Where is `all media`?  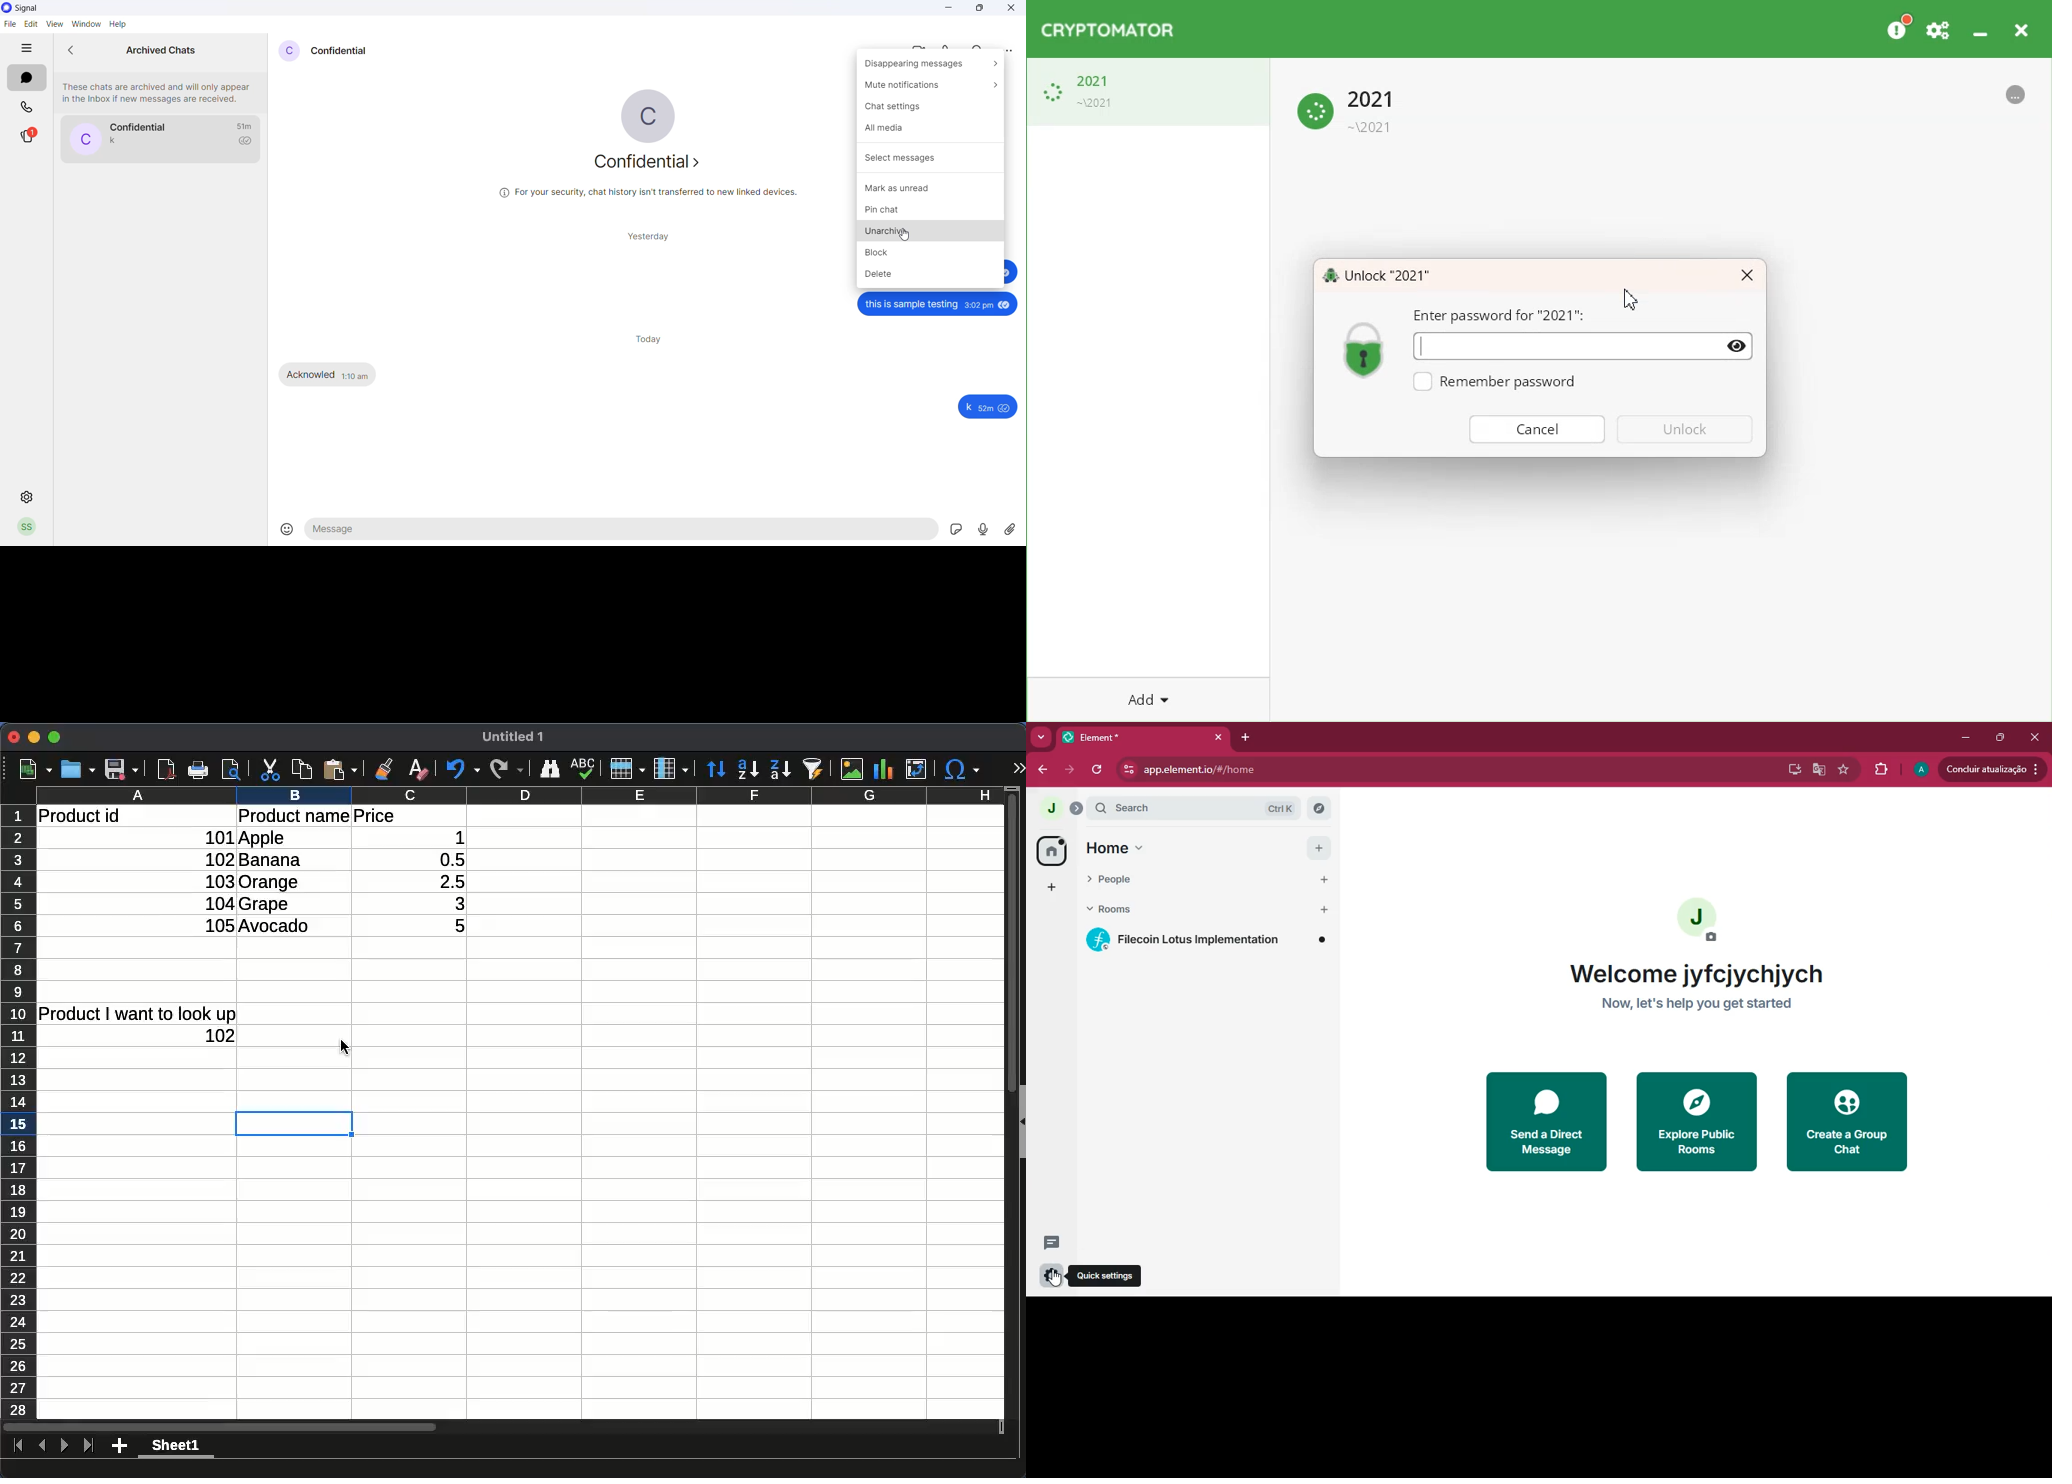
all media is located at coordinates (933, 131).